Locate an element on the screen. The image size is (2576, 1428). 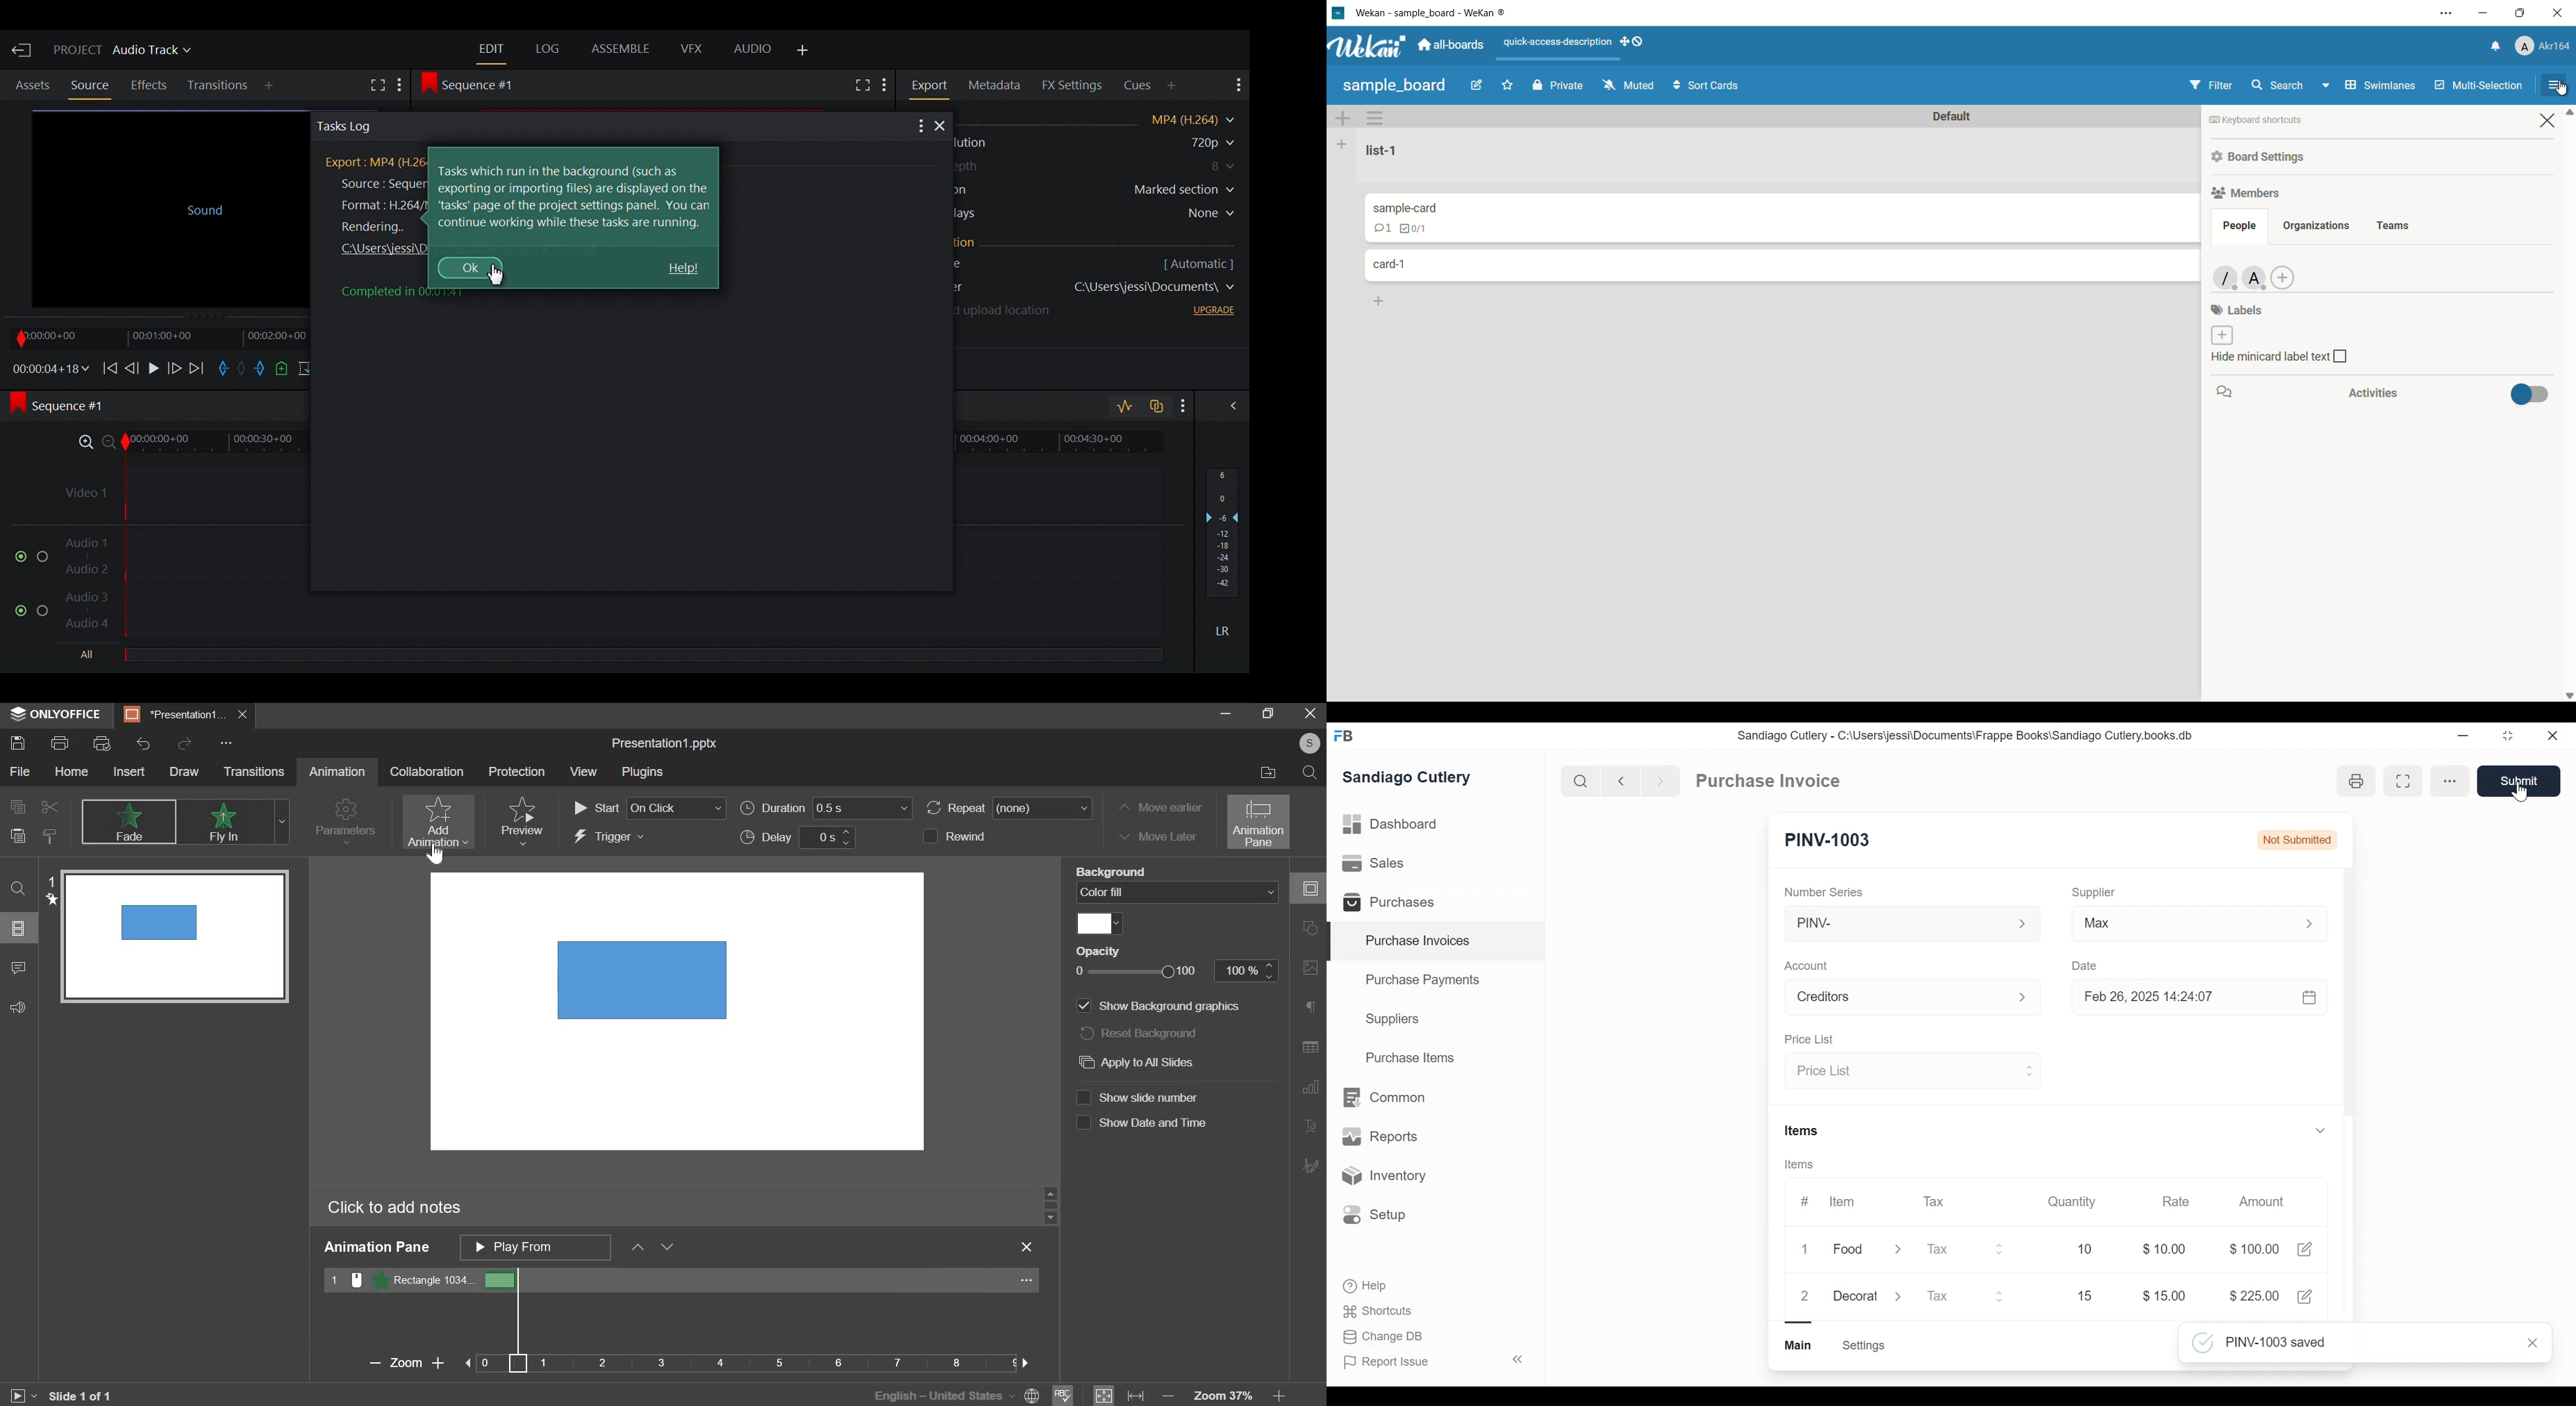
Frappe Books Desktop icon is located at coordinates (1348, 737).